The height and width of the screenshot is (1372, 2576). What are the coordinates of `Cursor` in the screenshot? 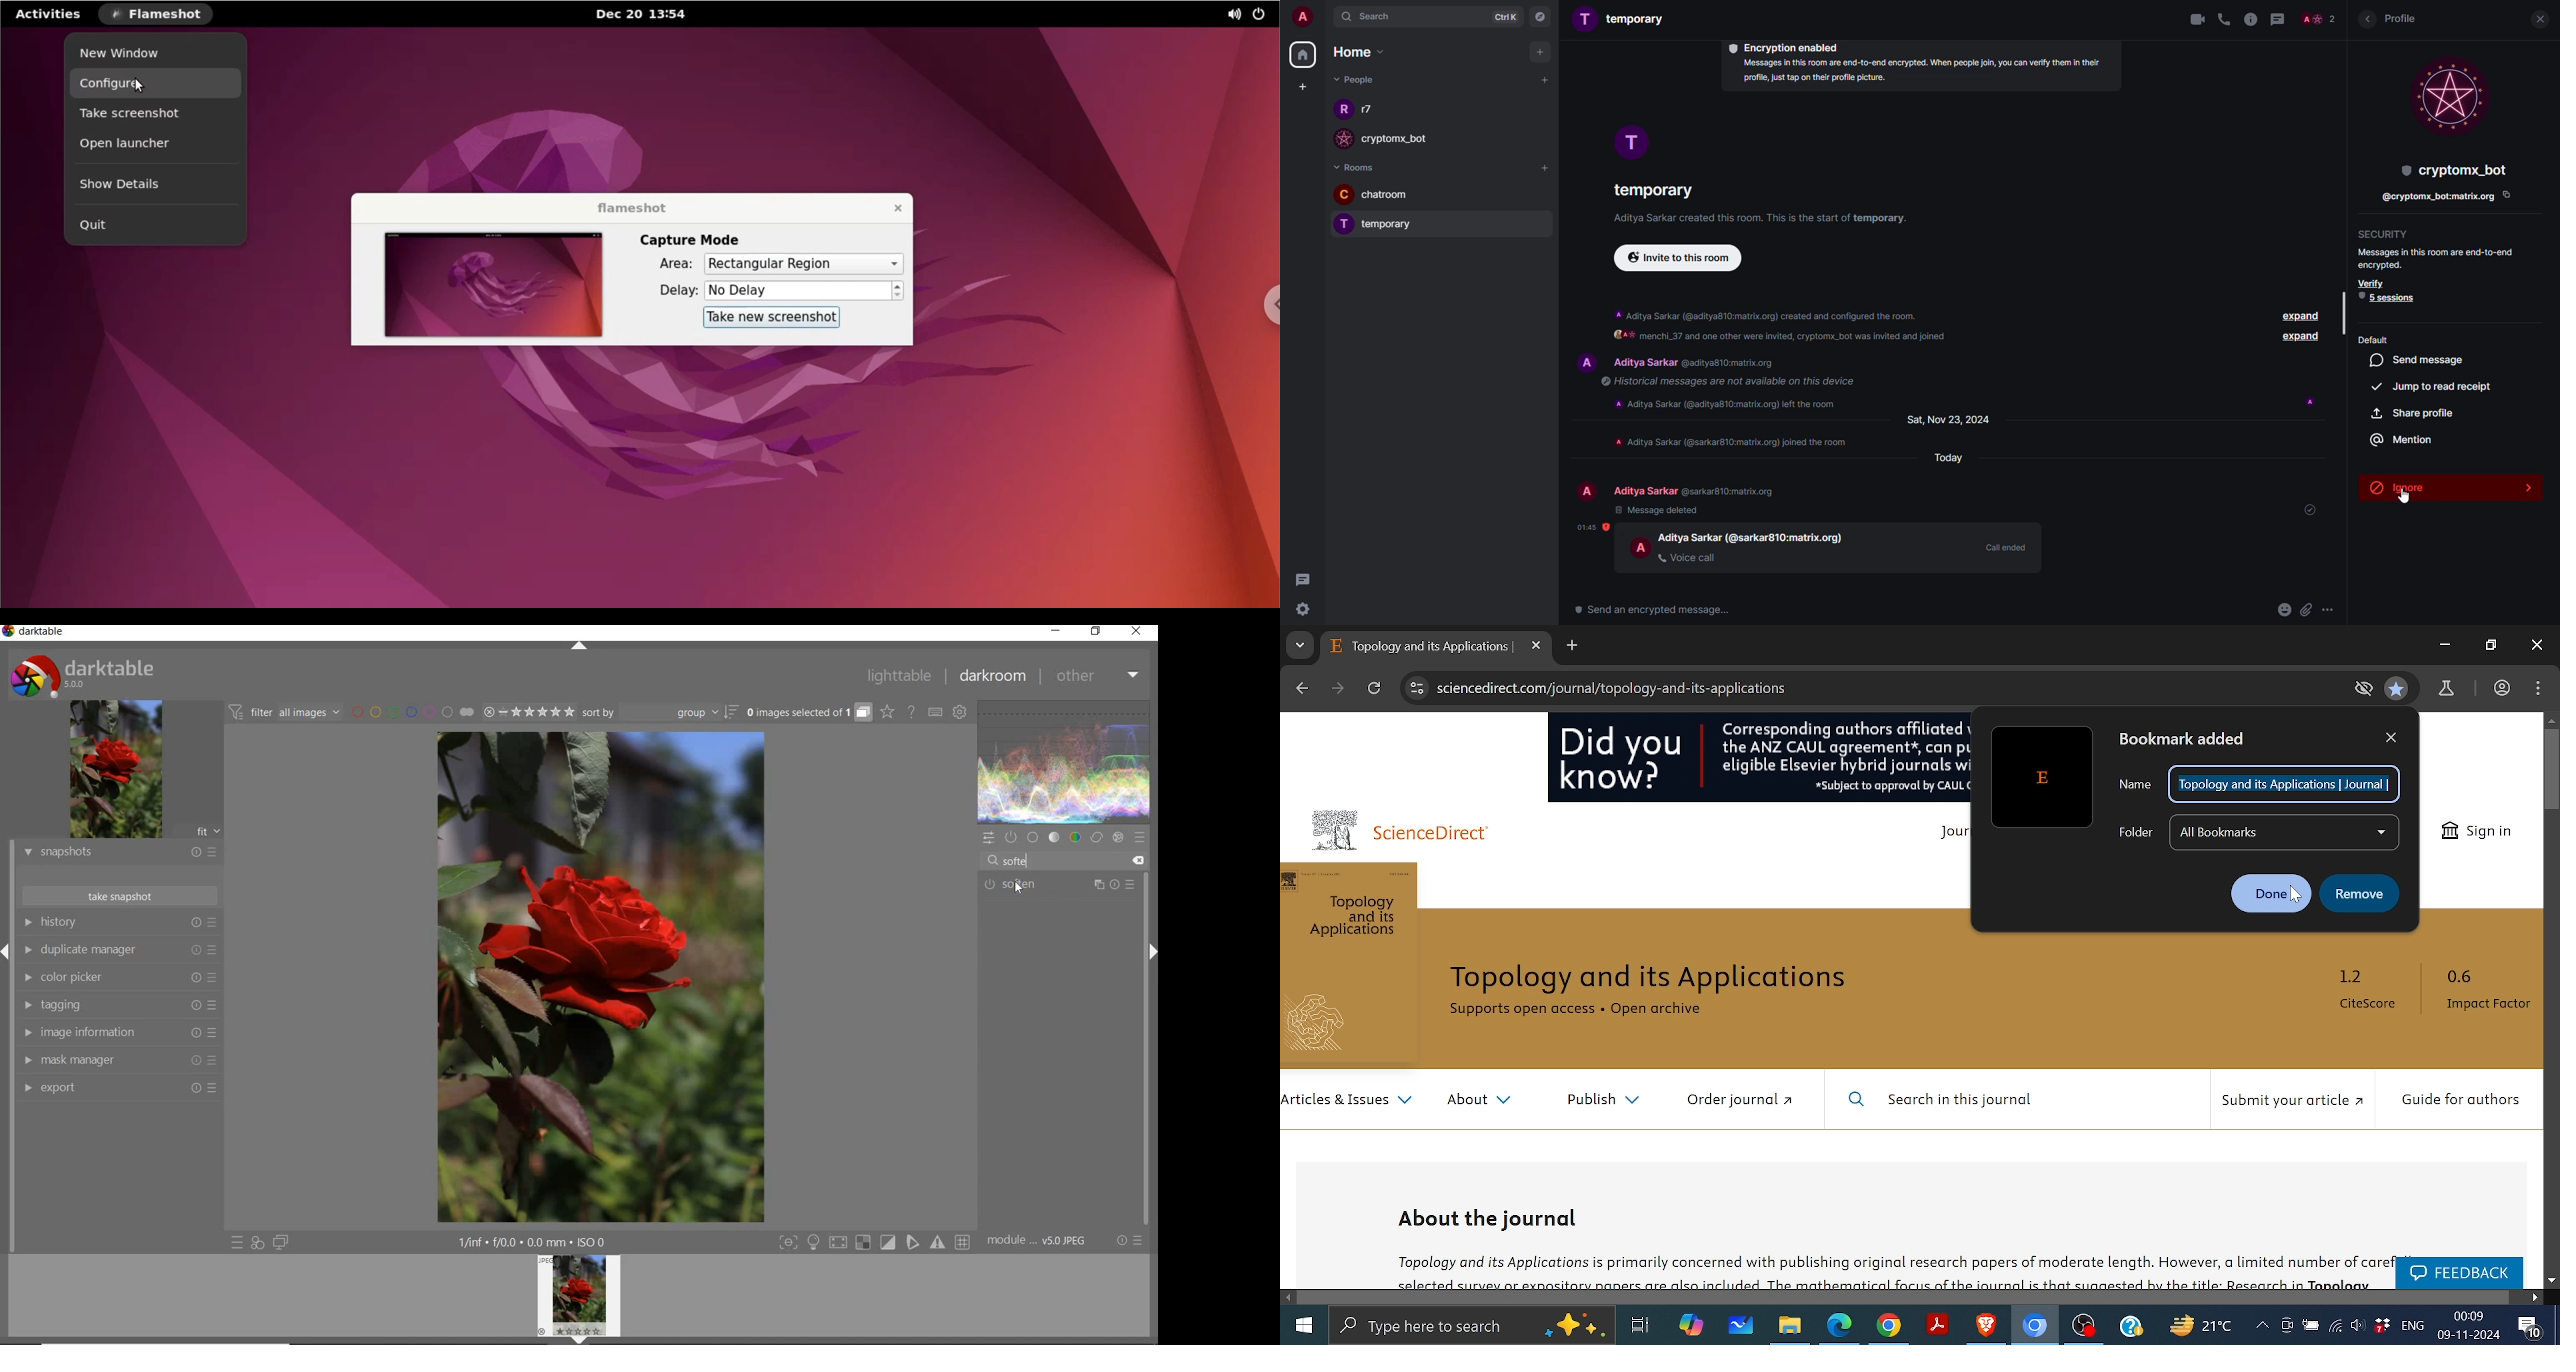 It's located at (1021, 890).